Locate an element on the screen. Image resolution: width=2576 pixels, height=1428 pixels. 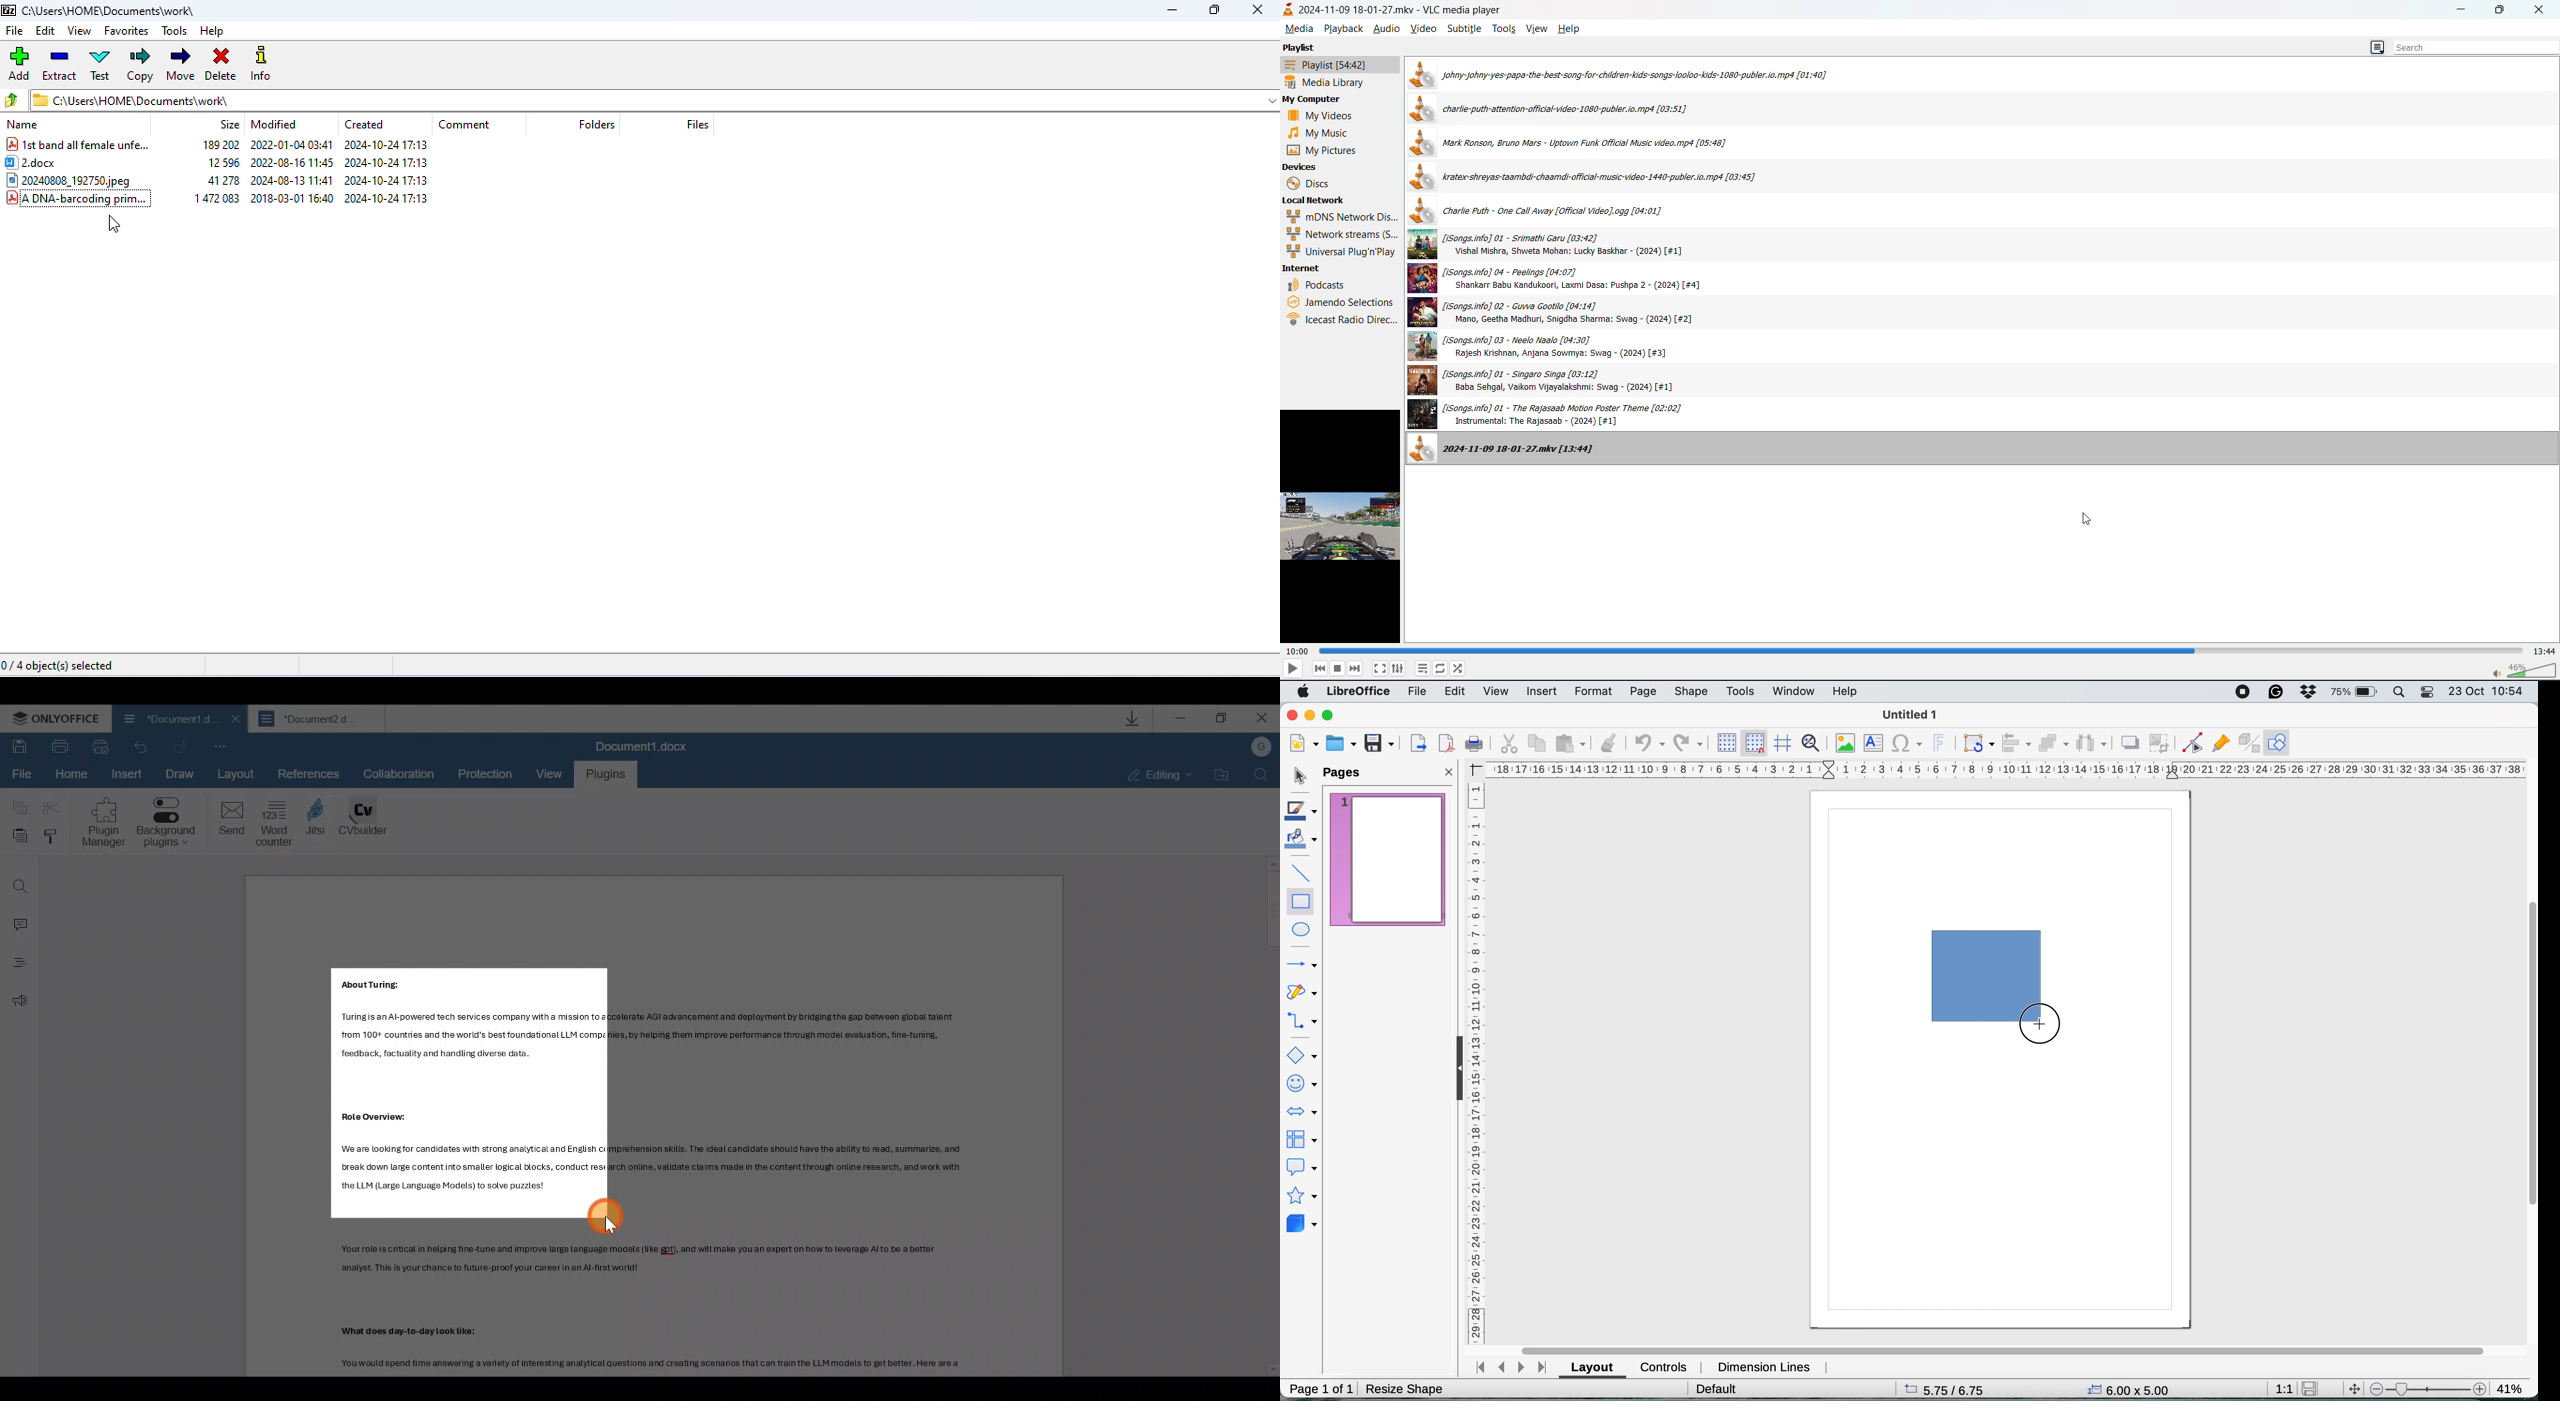
export directly as pdf is located at coordinates (1447, 744).